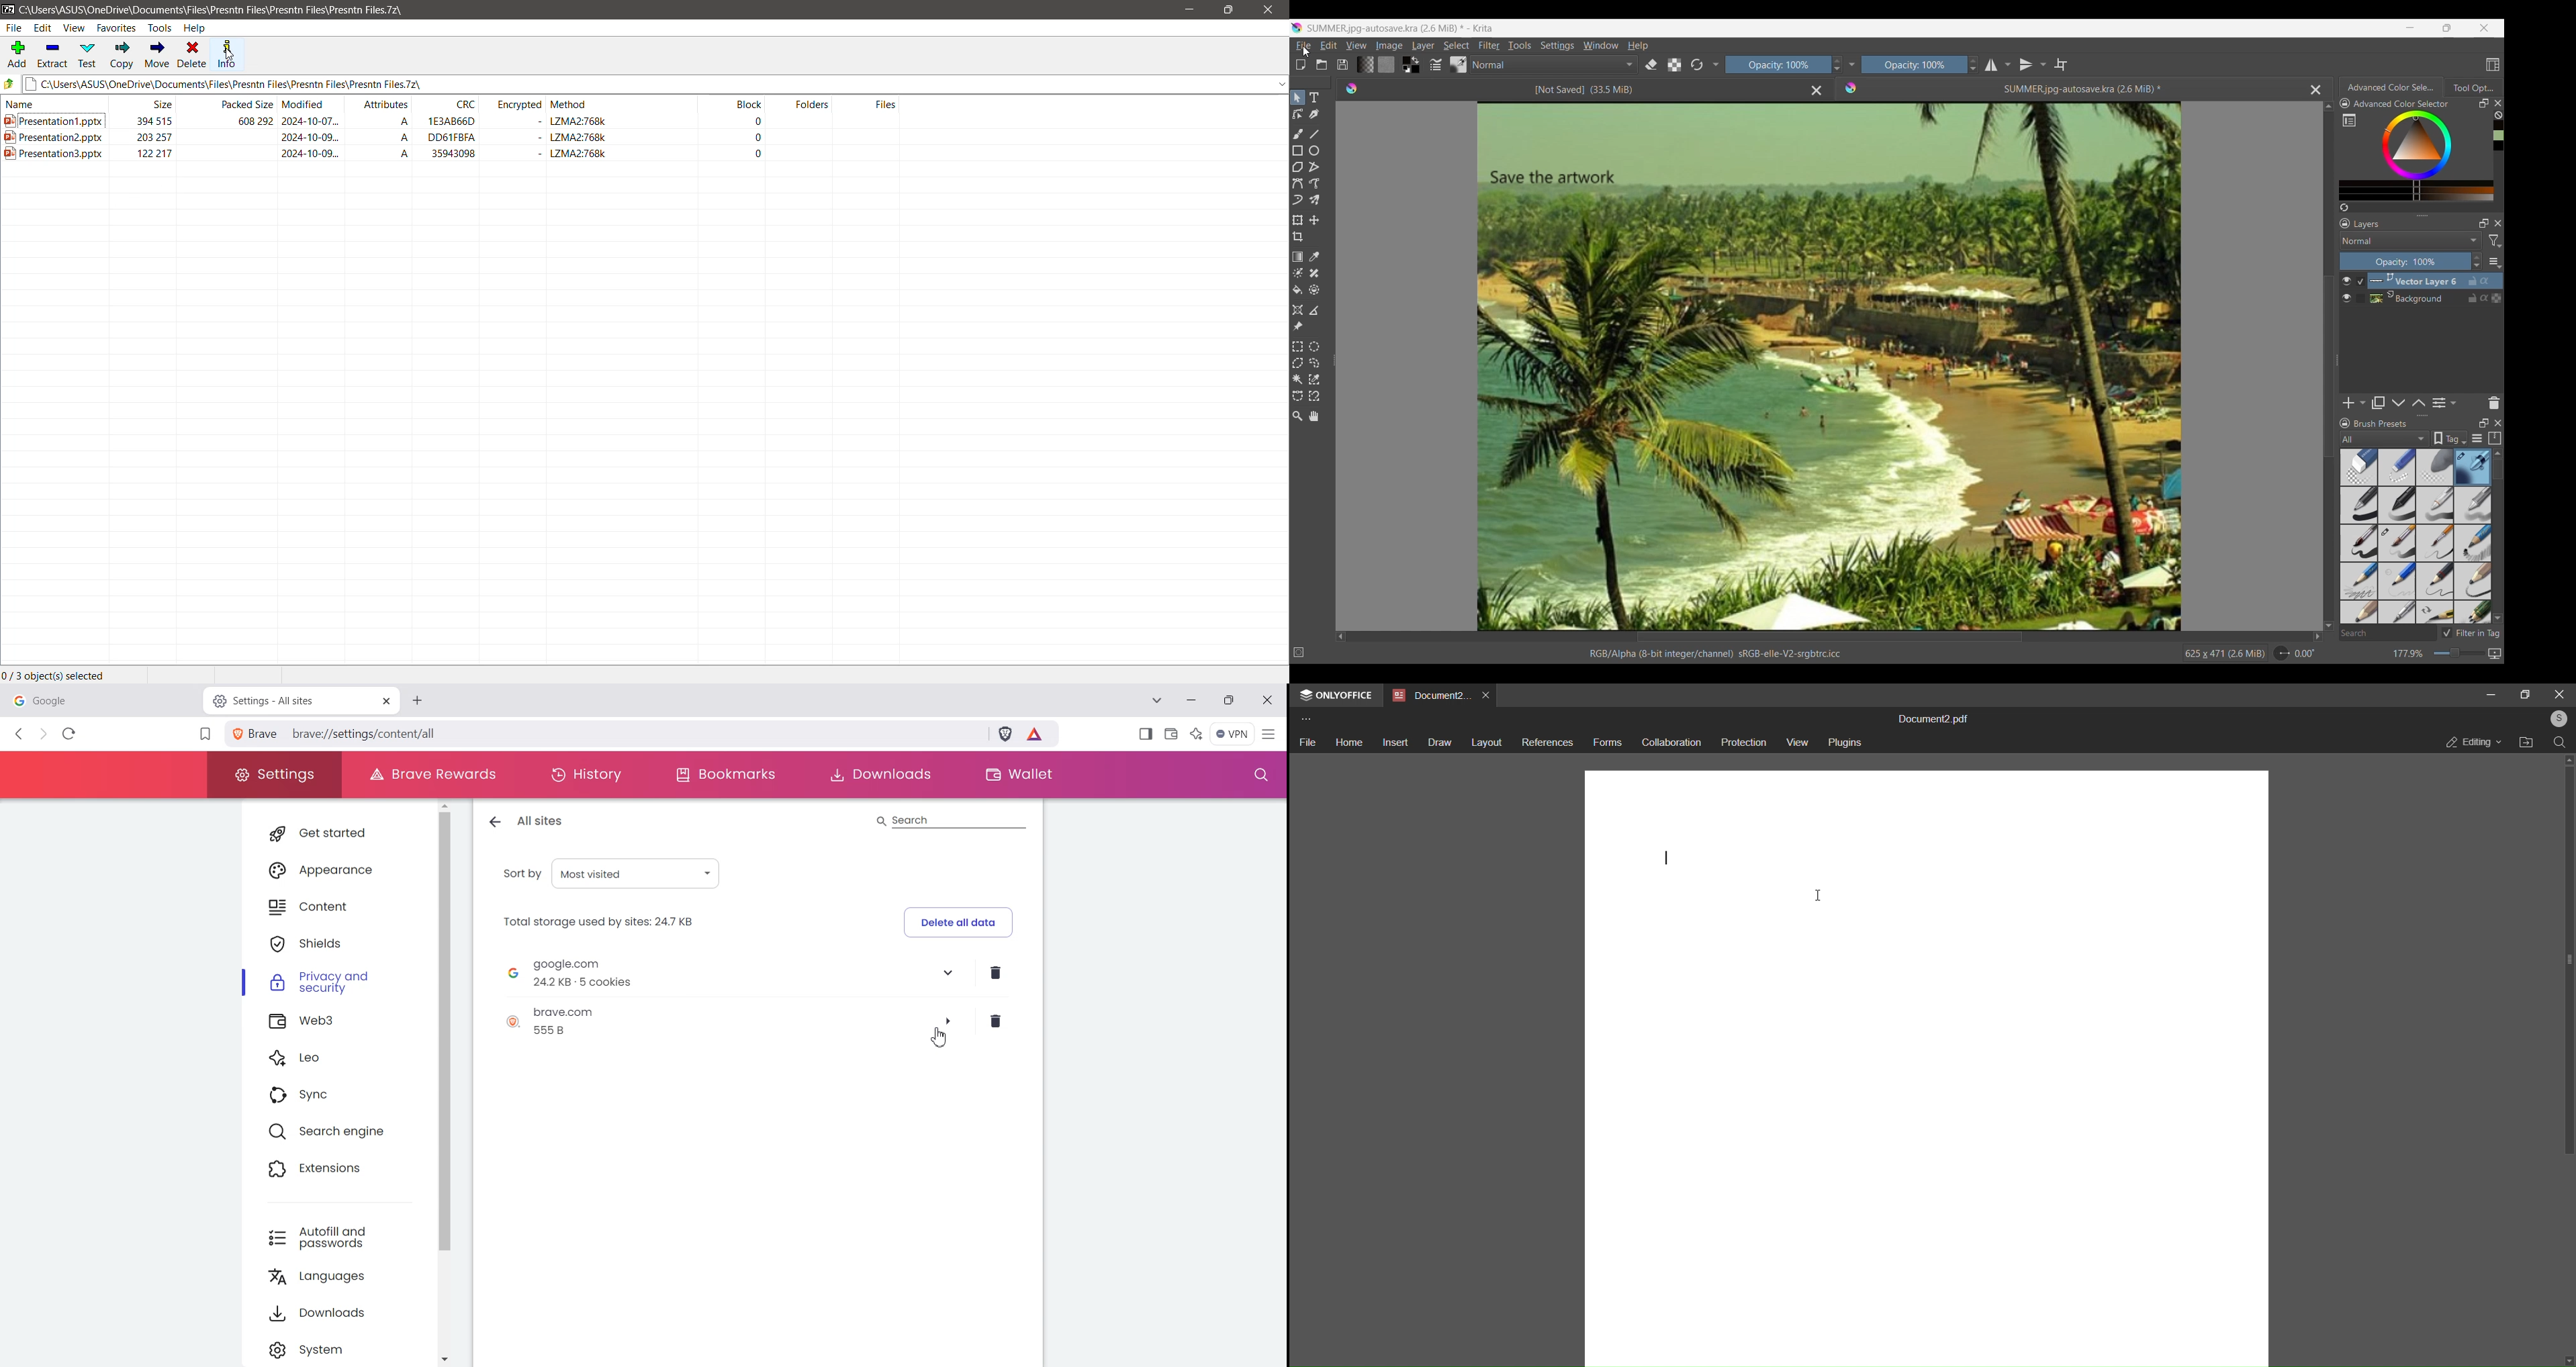 This screenshot has height=1372, width=2576. Describe the element at coordinates (1315, 256) in the screenshot. I see `Pick sample color from current layer` at that location.